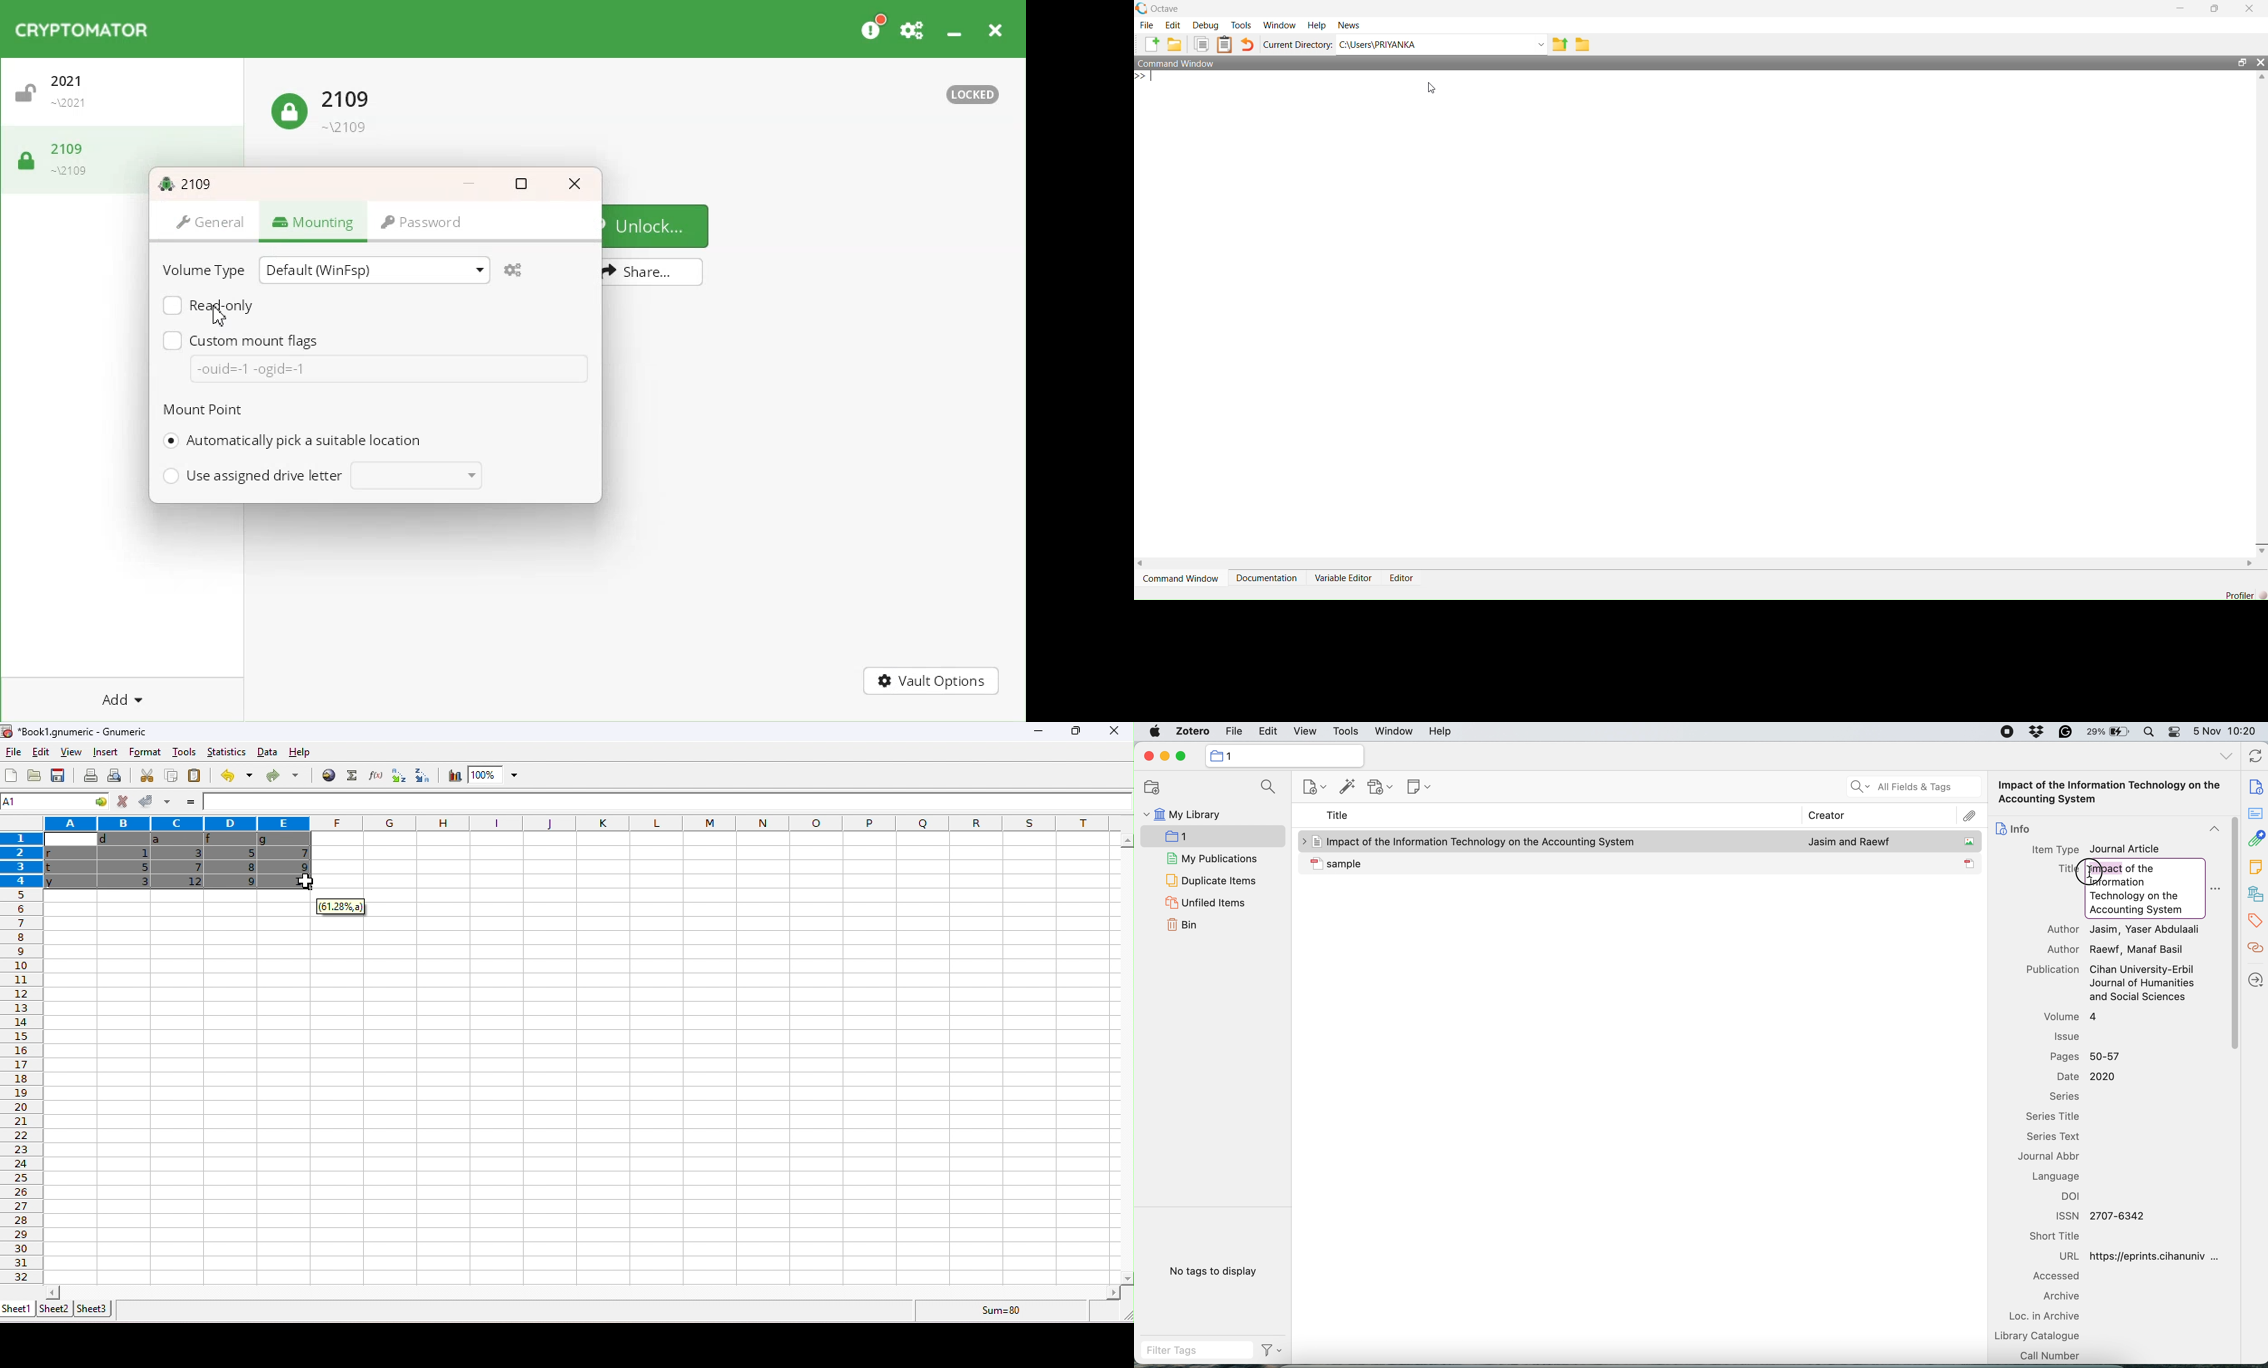 This screenshot has height=1372, width=2268. Describe the element at coordinates (1214, 1271) in the screenshot. I see `no tags to display` at that location.